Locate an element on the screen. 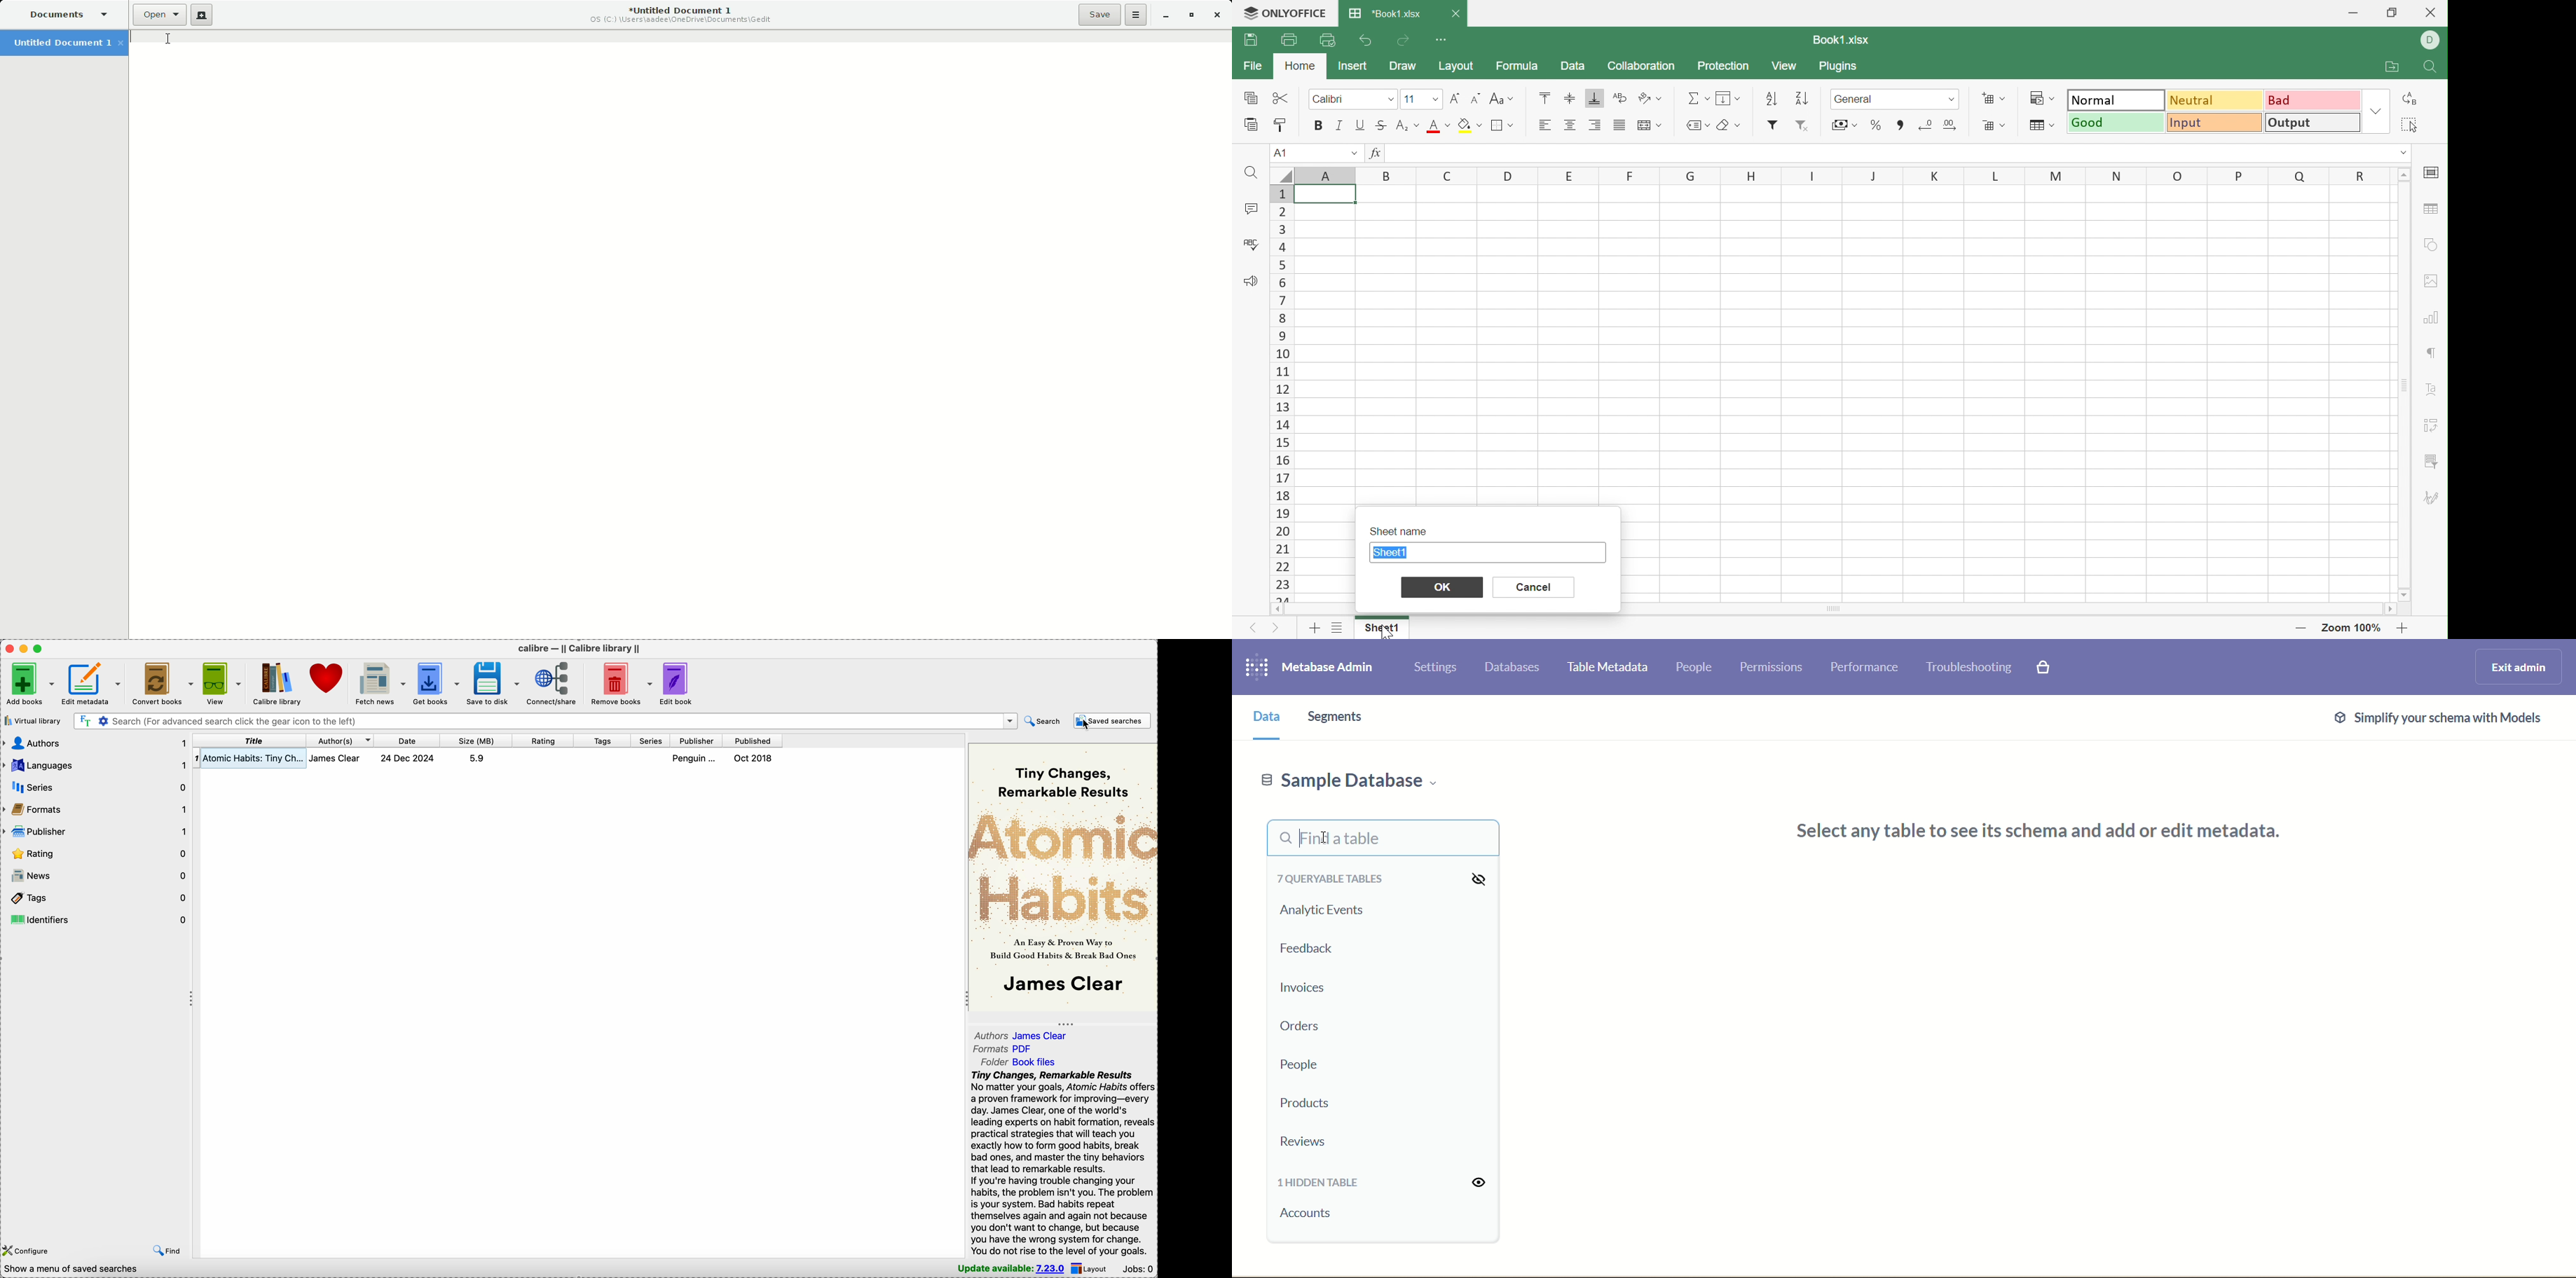 This screenshot has height=1288, width=2576. Print is located at coordinates (1289, 39).